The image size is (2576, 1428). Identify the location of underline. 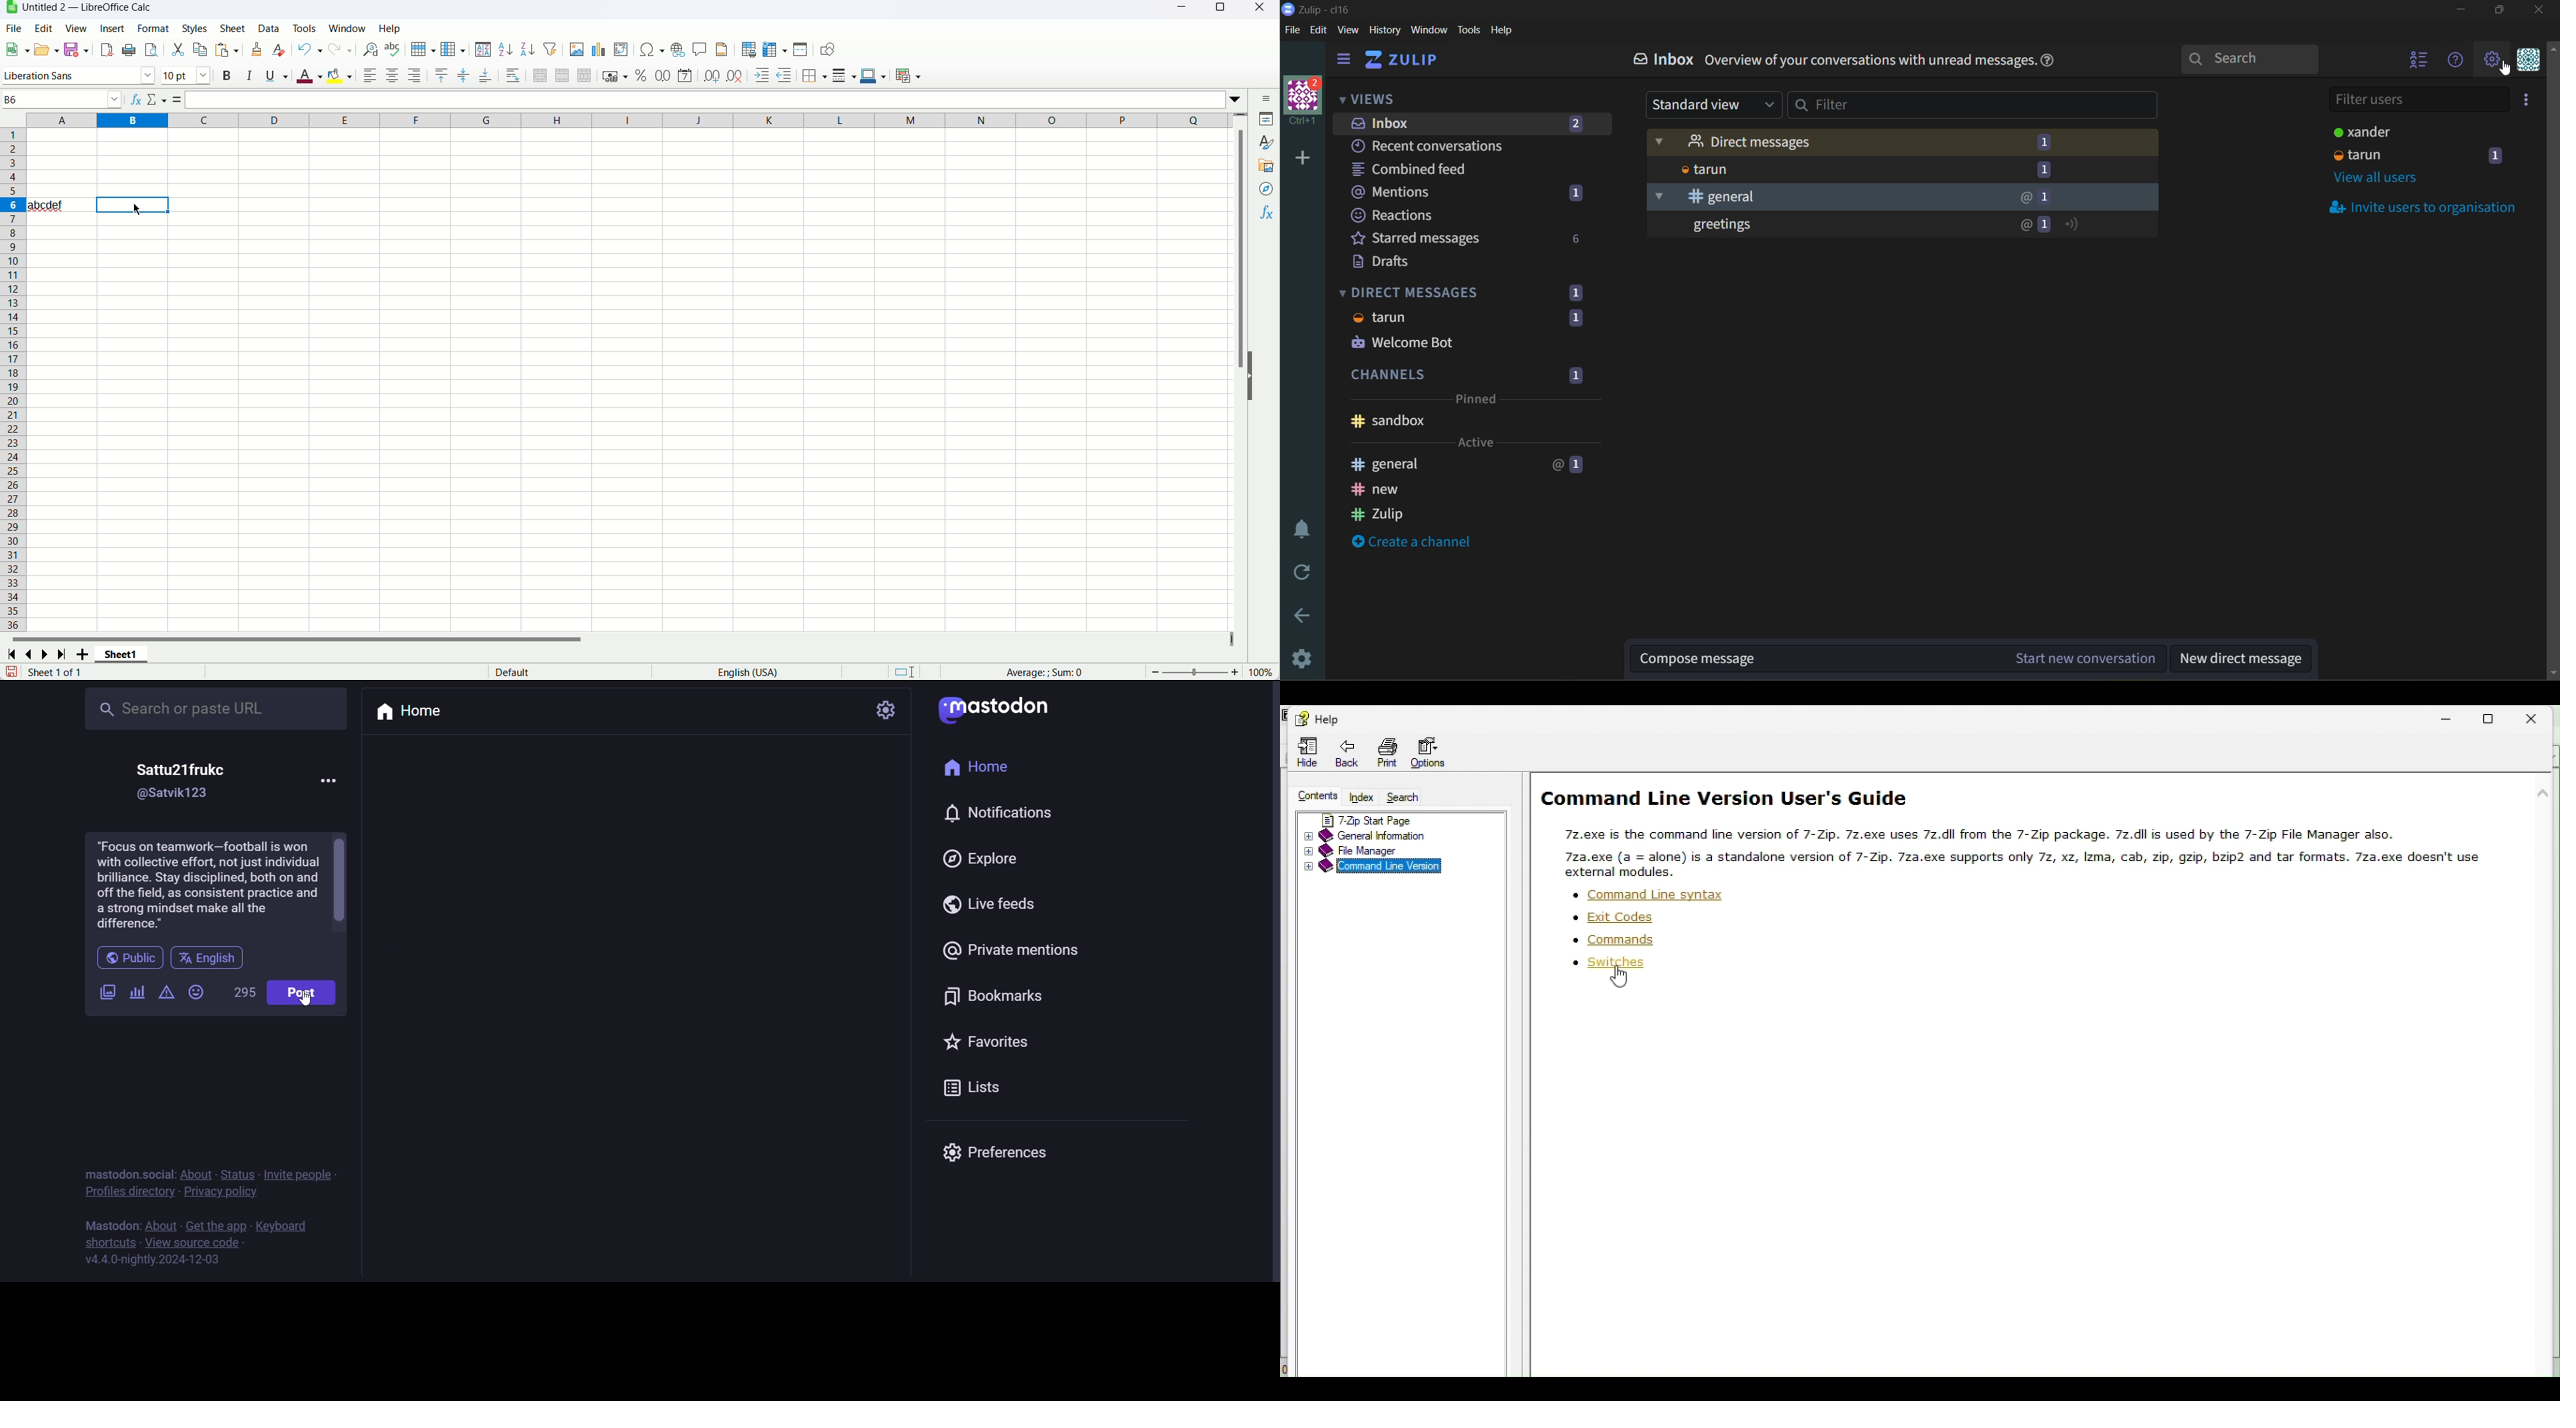
(277, 77).